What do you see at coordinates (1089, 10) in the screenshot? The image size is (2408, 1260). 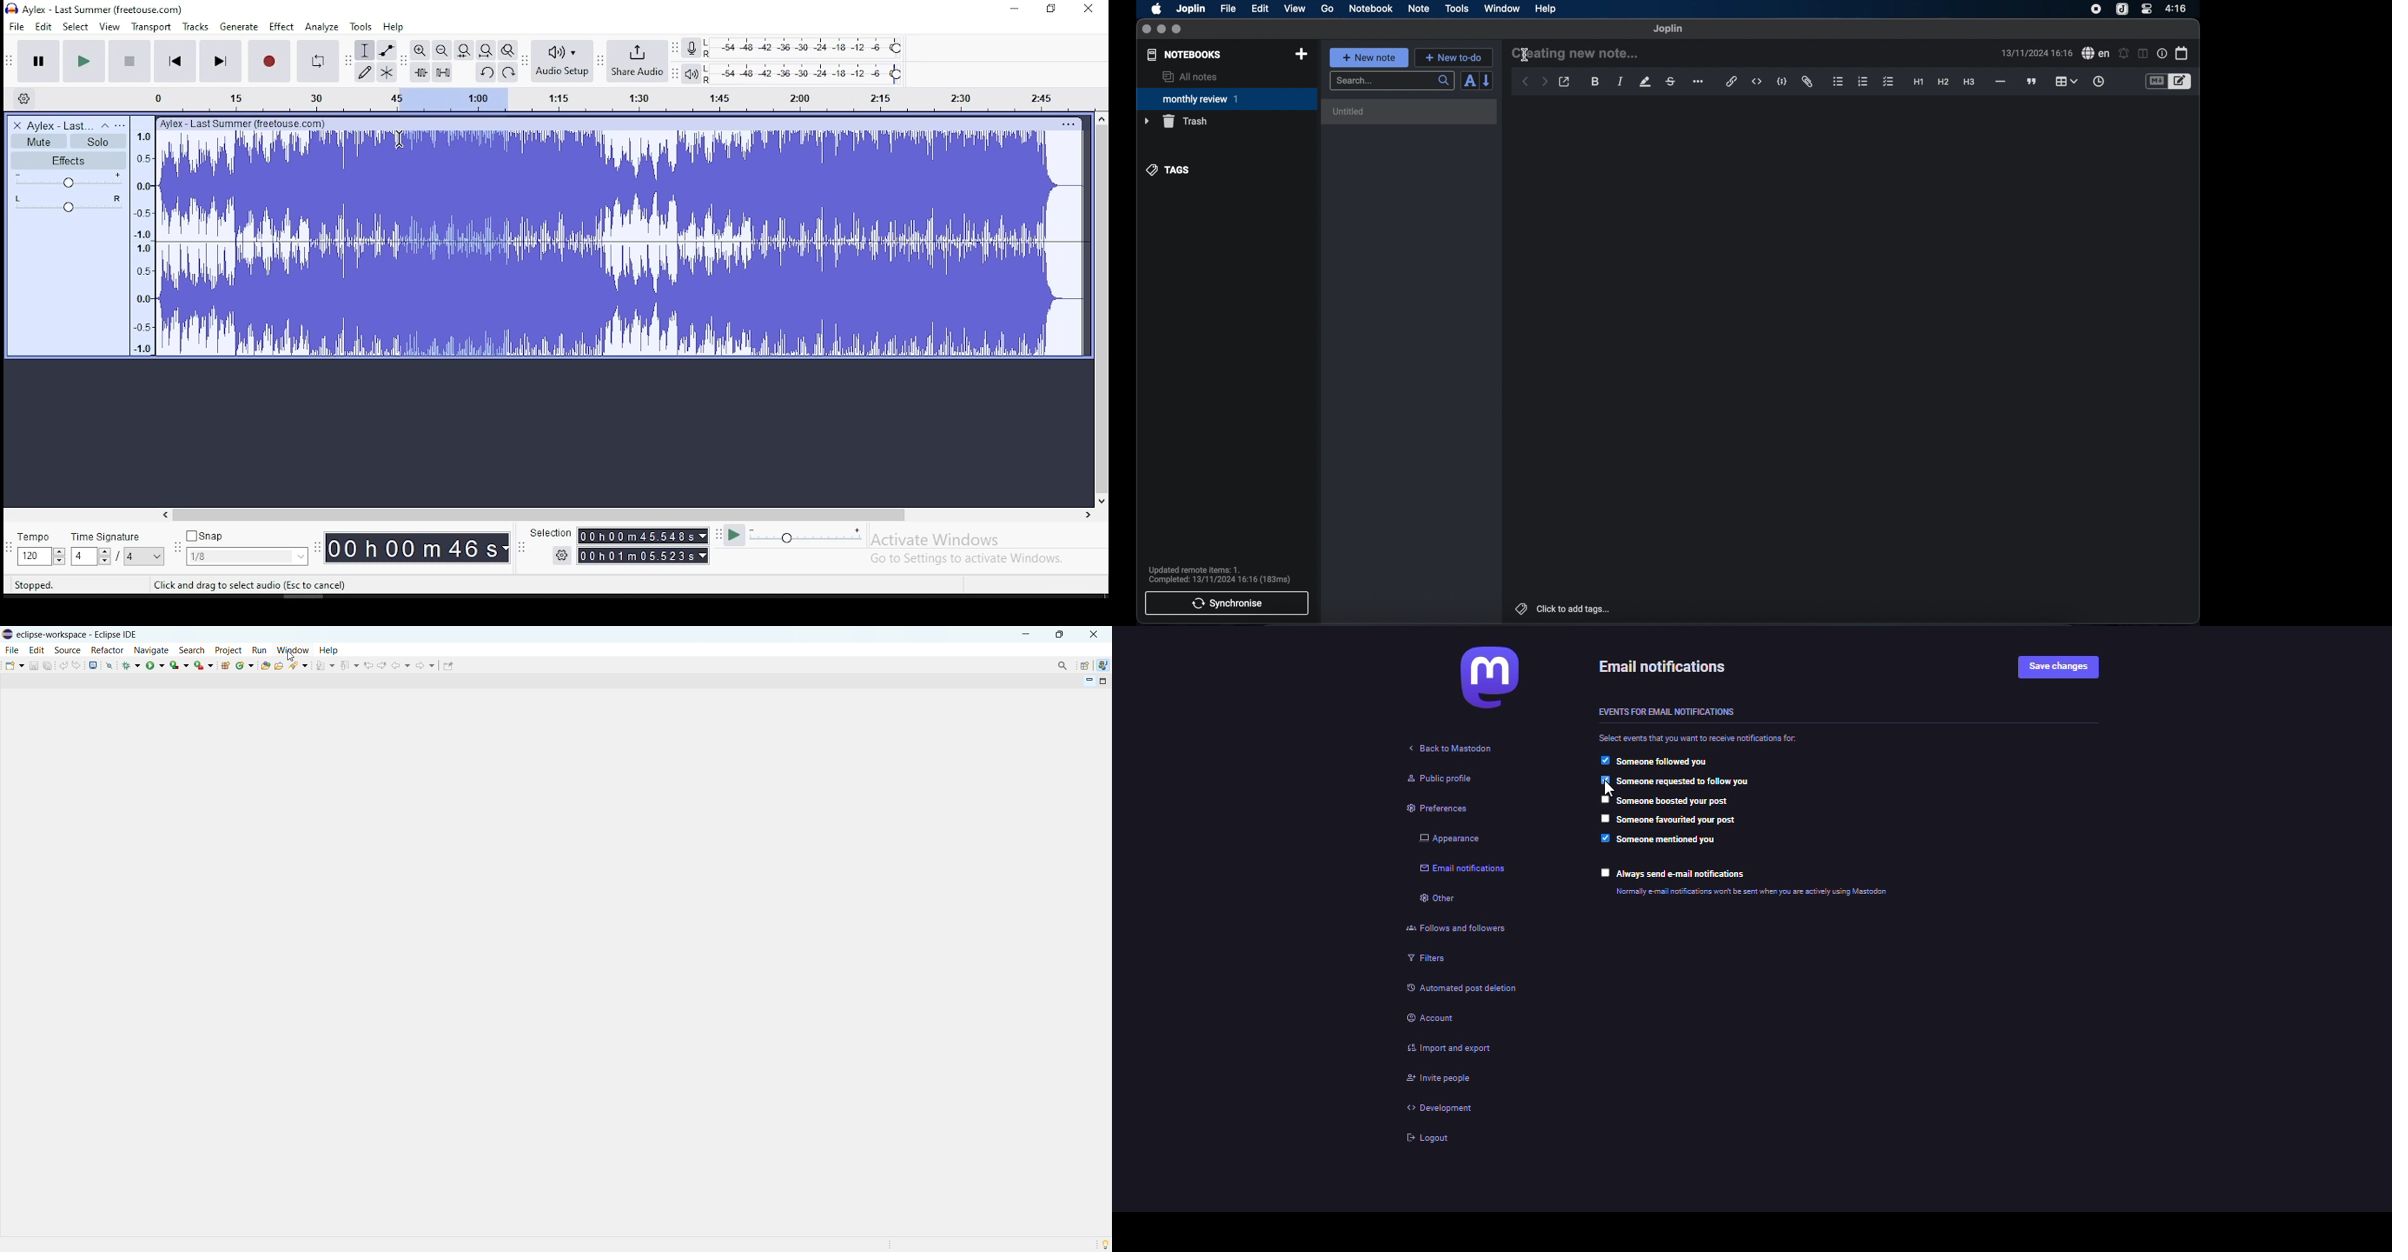 I see `close window` at bounding box center [1089, 10].